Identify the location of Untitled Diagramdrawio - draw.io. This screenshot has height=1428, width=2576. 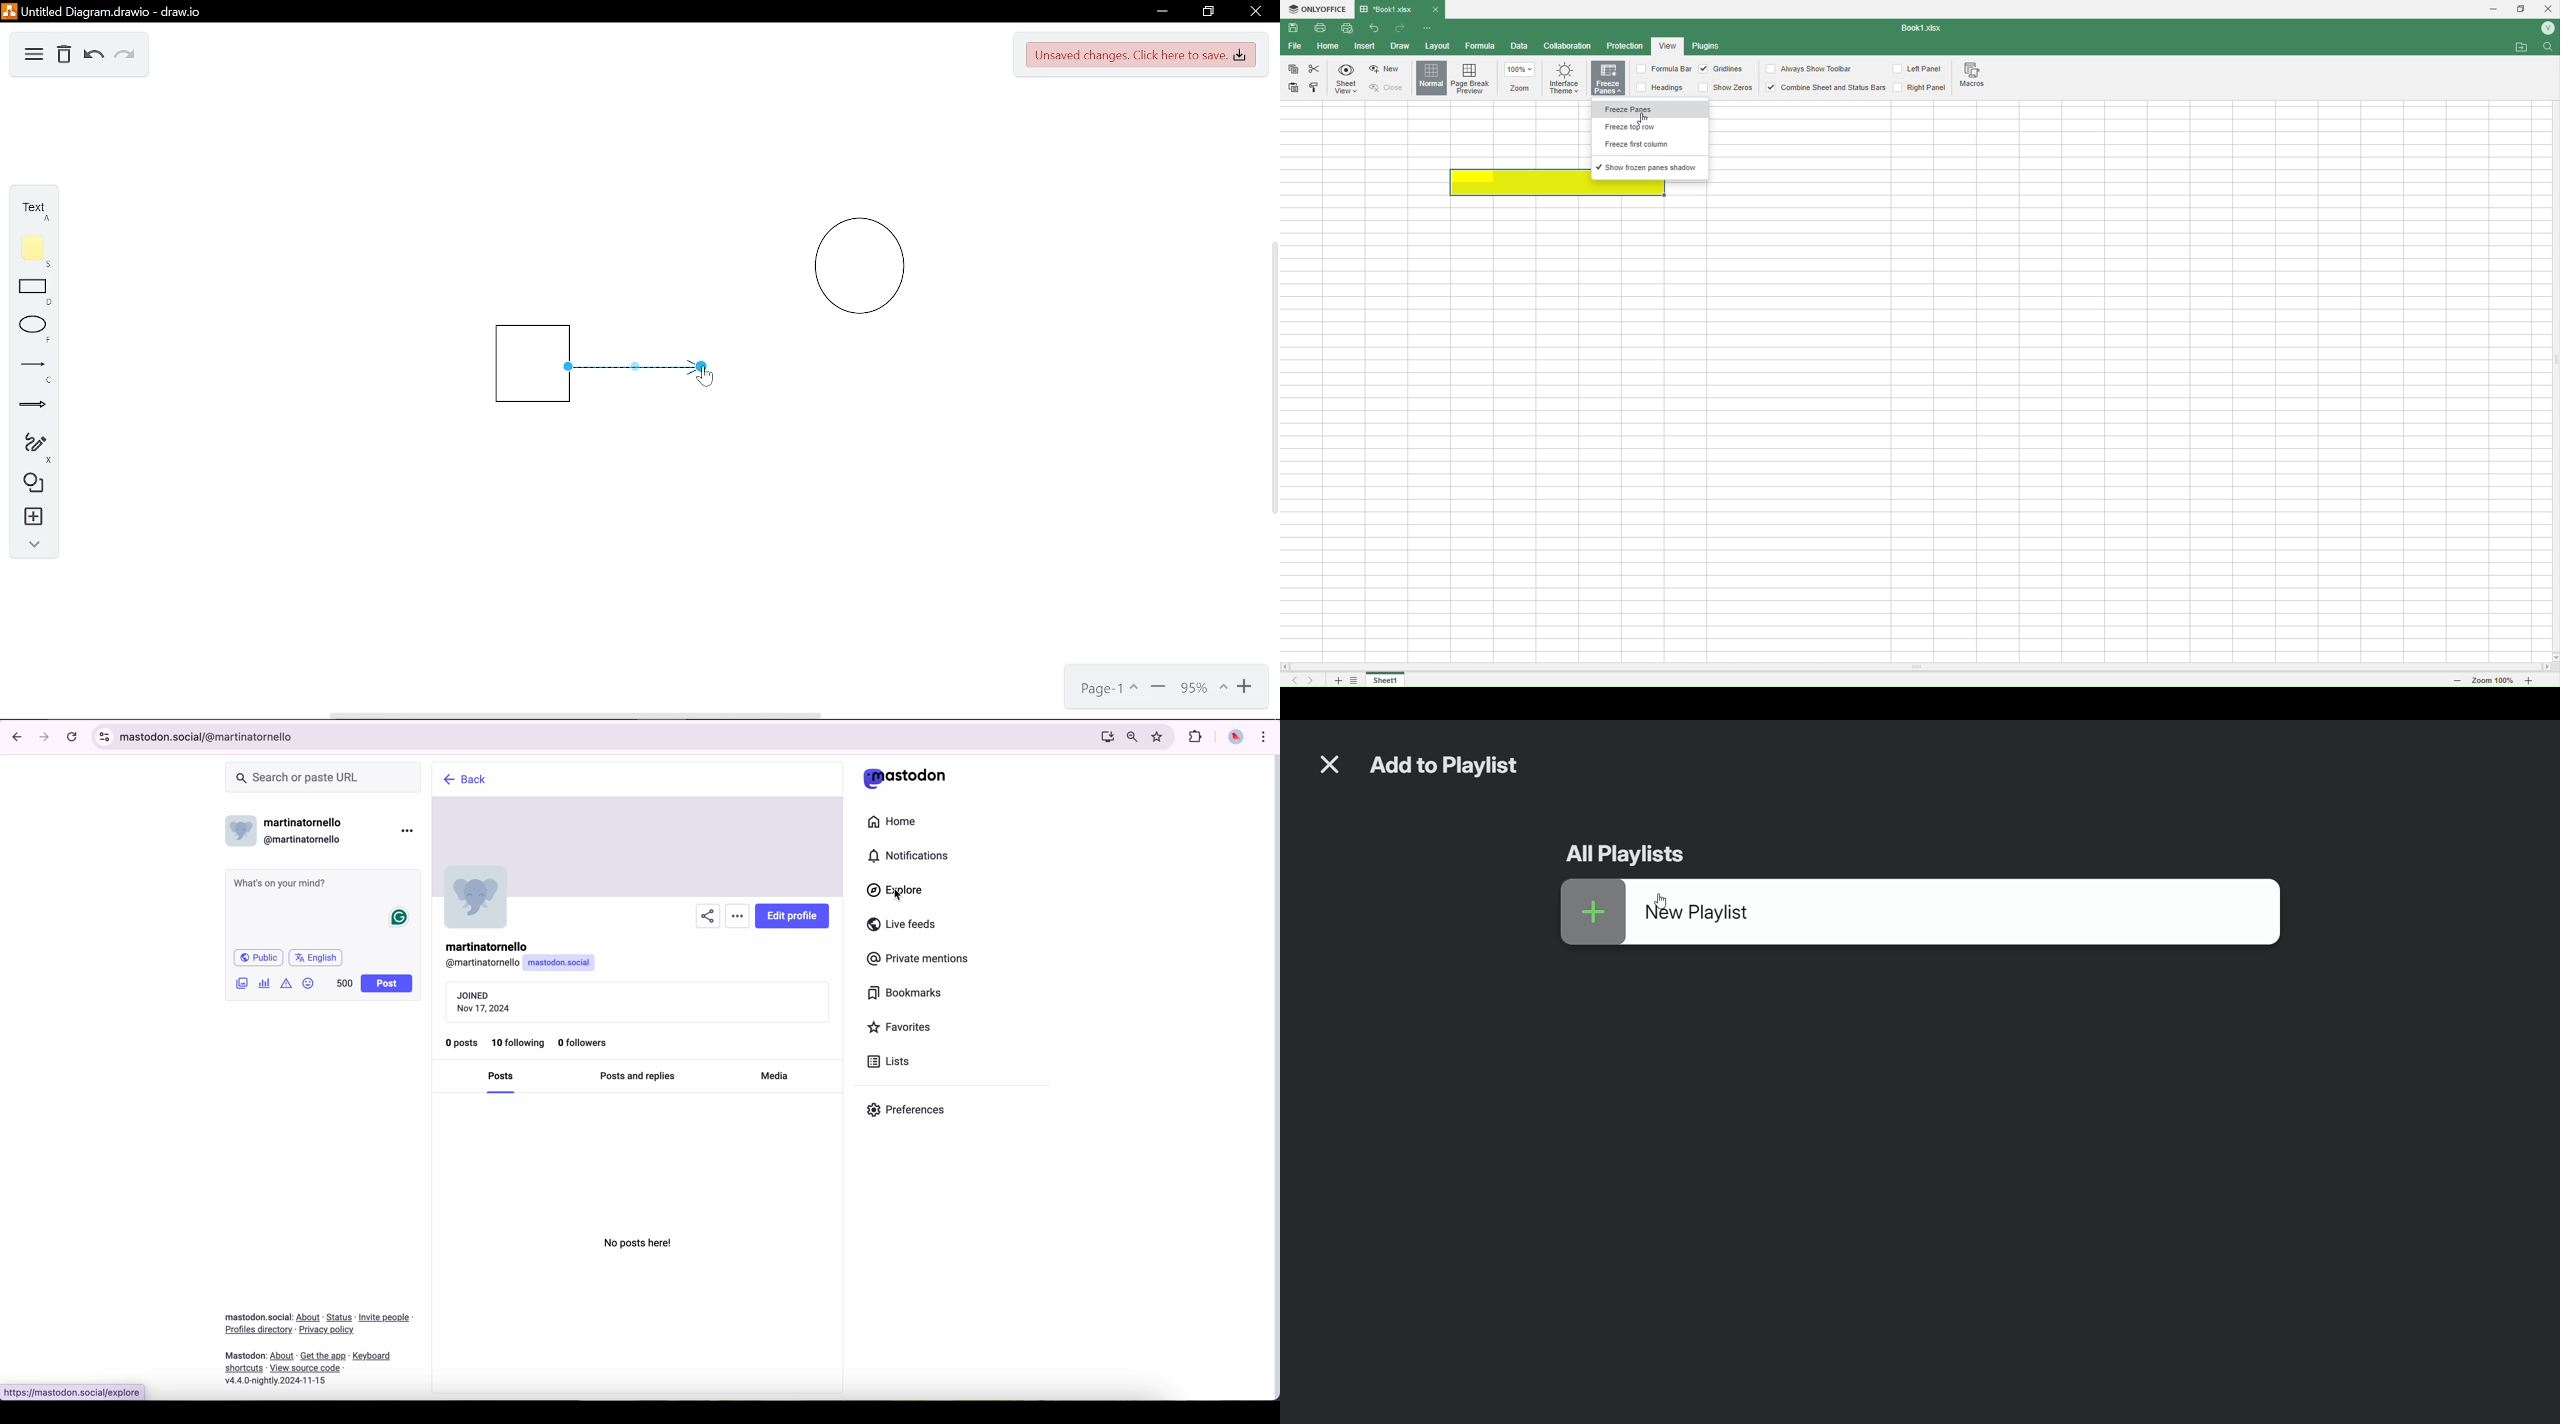
(104, 11).